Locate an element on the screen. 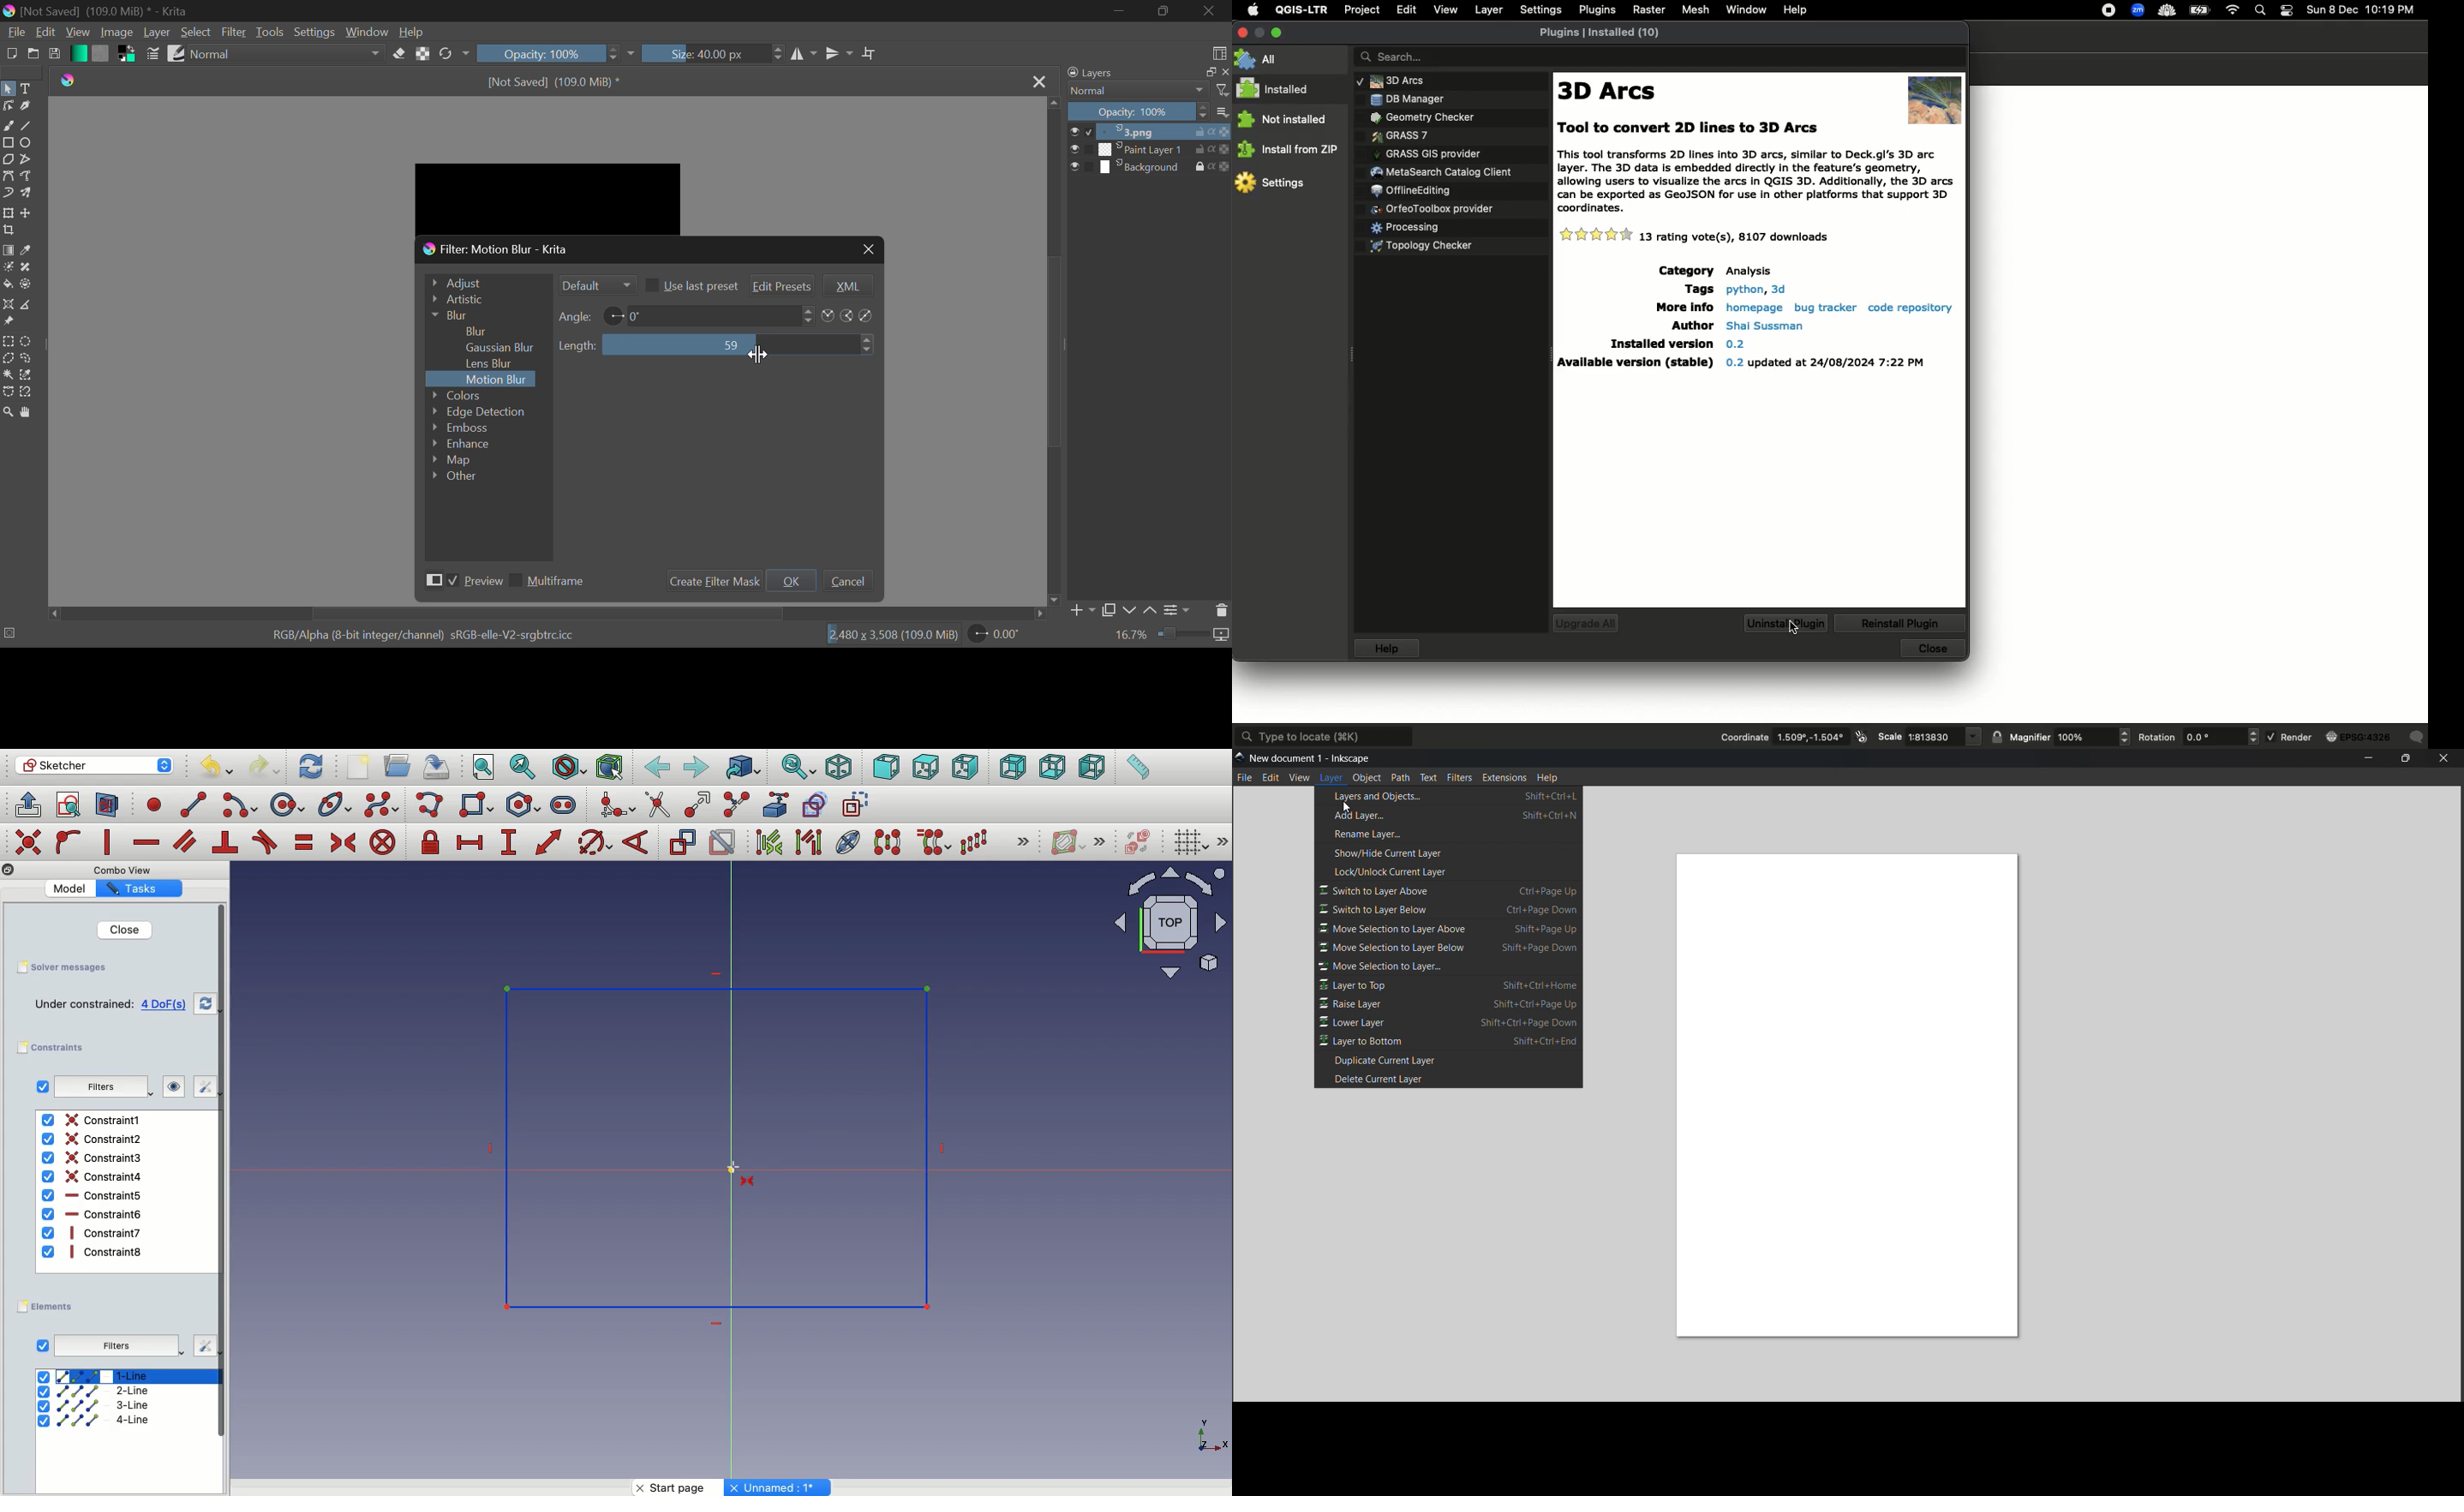  constrain point onto object is located at coordinates (68, 841).